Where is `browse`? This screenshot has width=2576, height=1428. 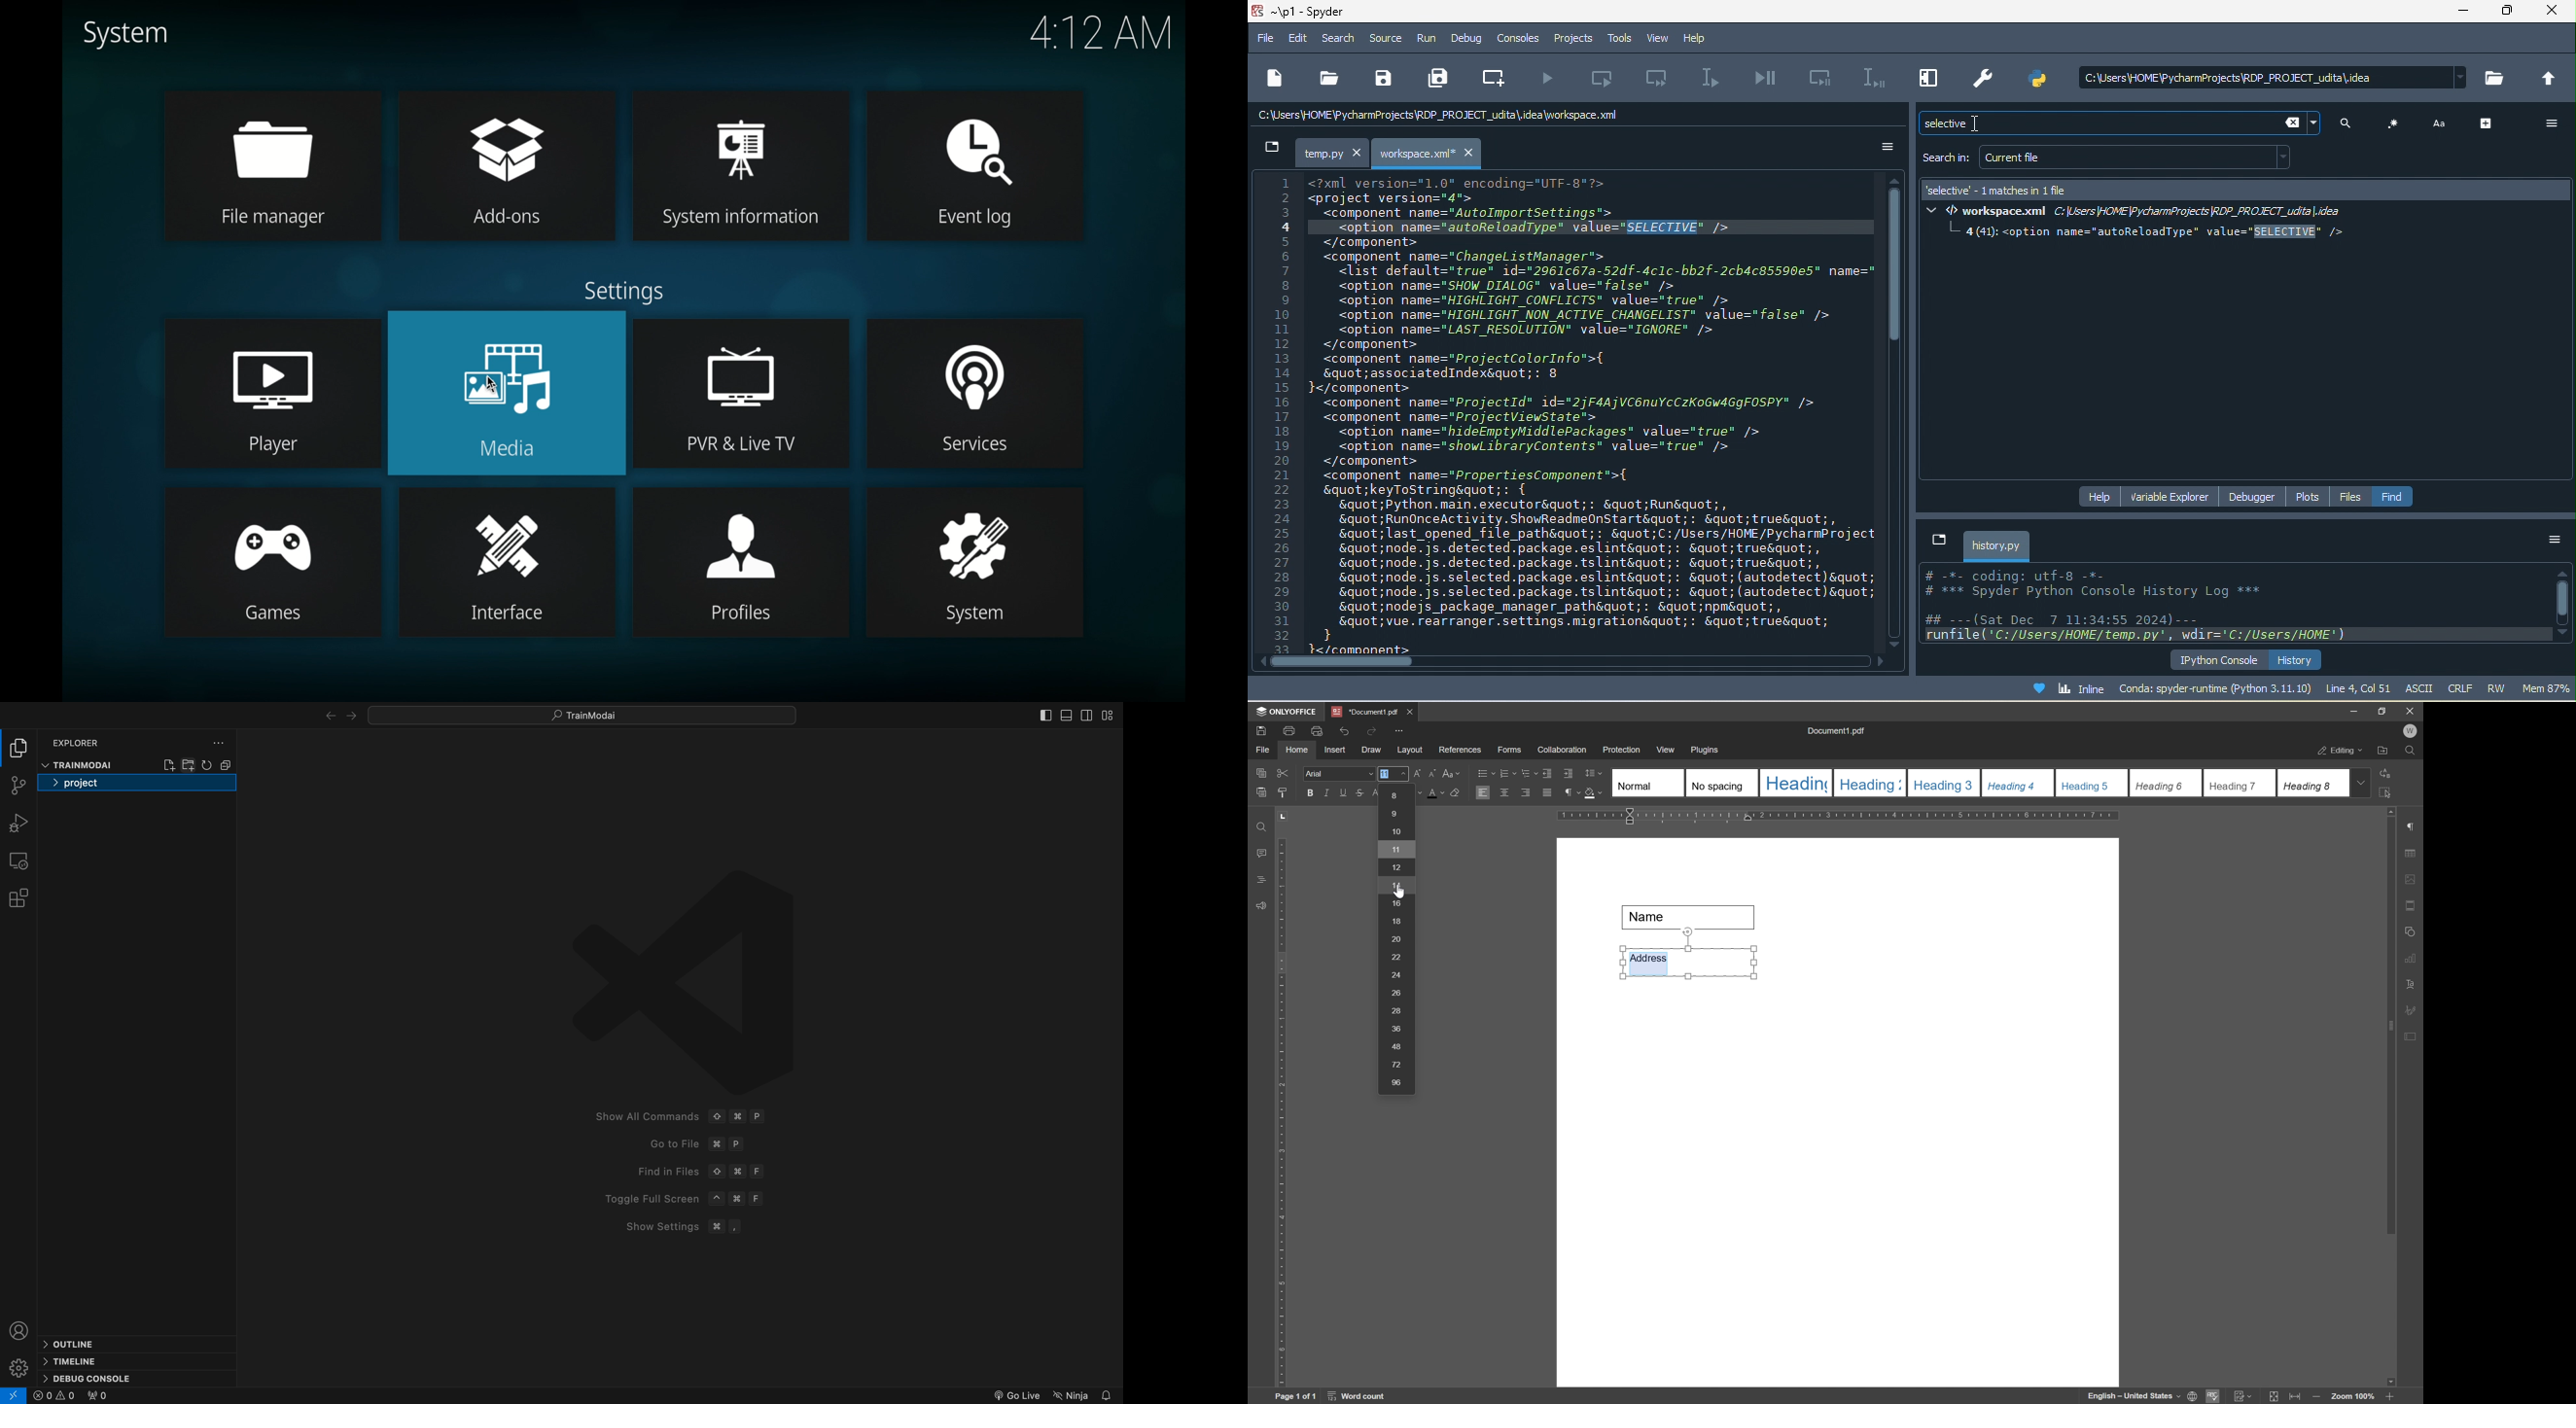 browse is located at coordinates (2497, 82).